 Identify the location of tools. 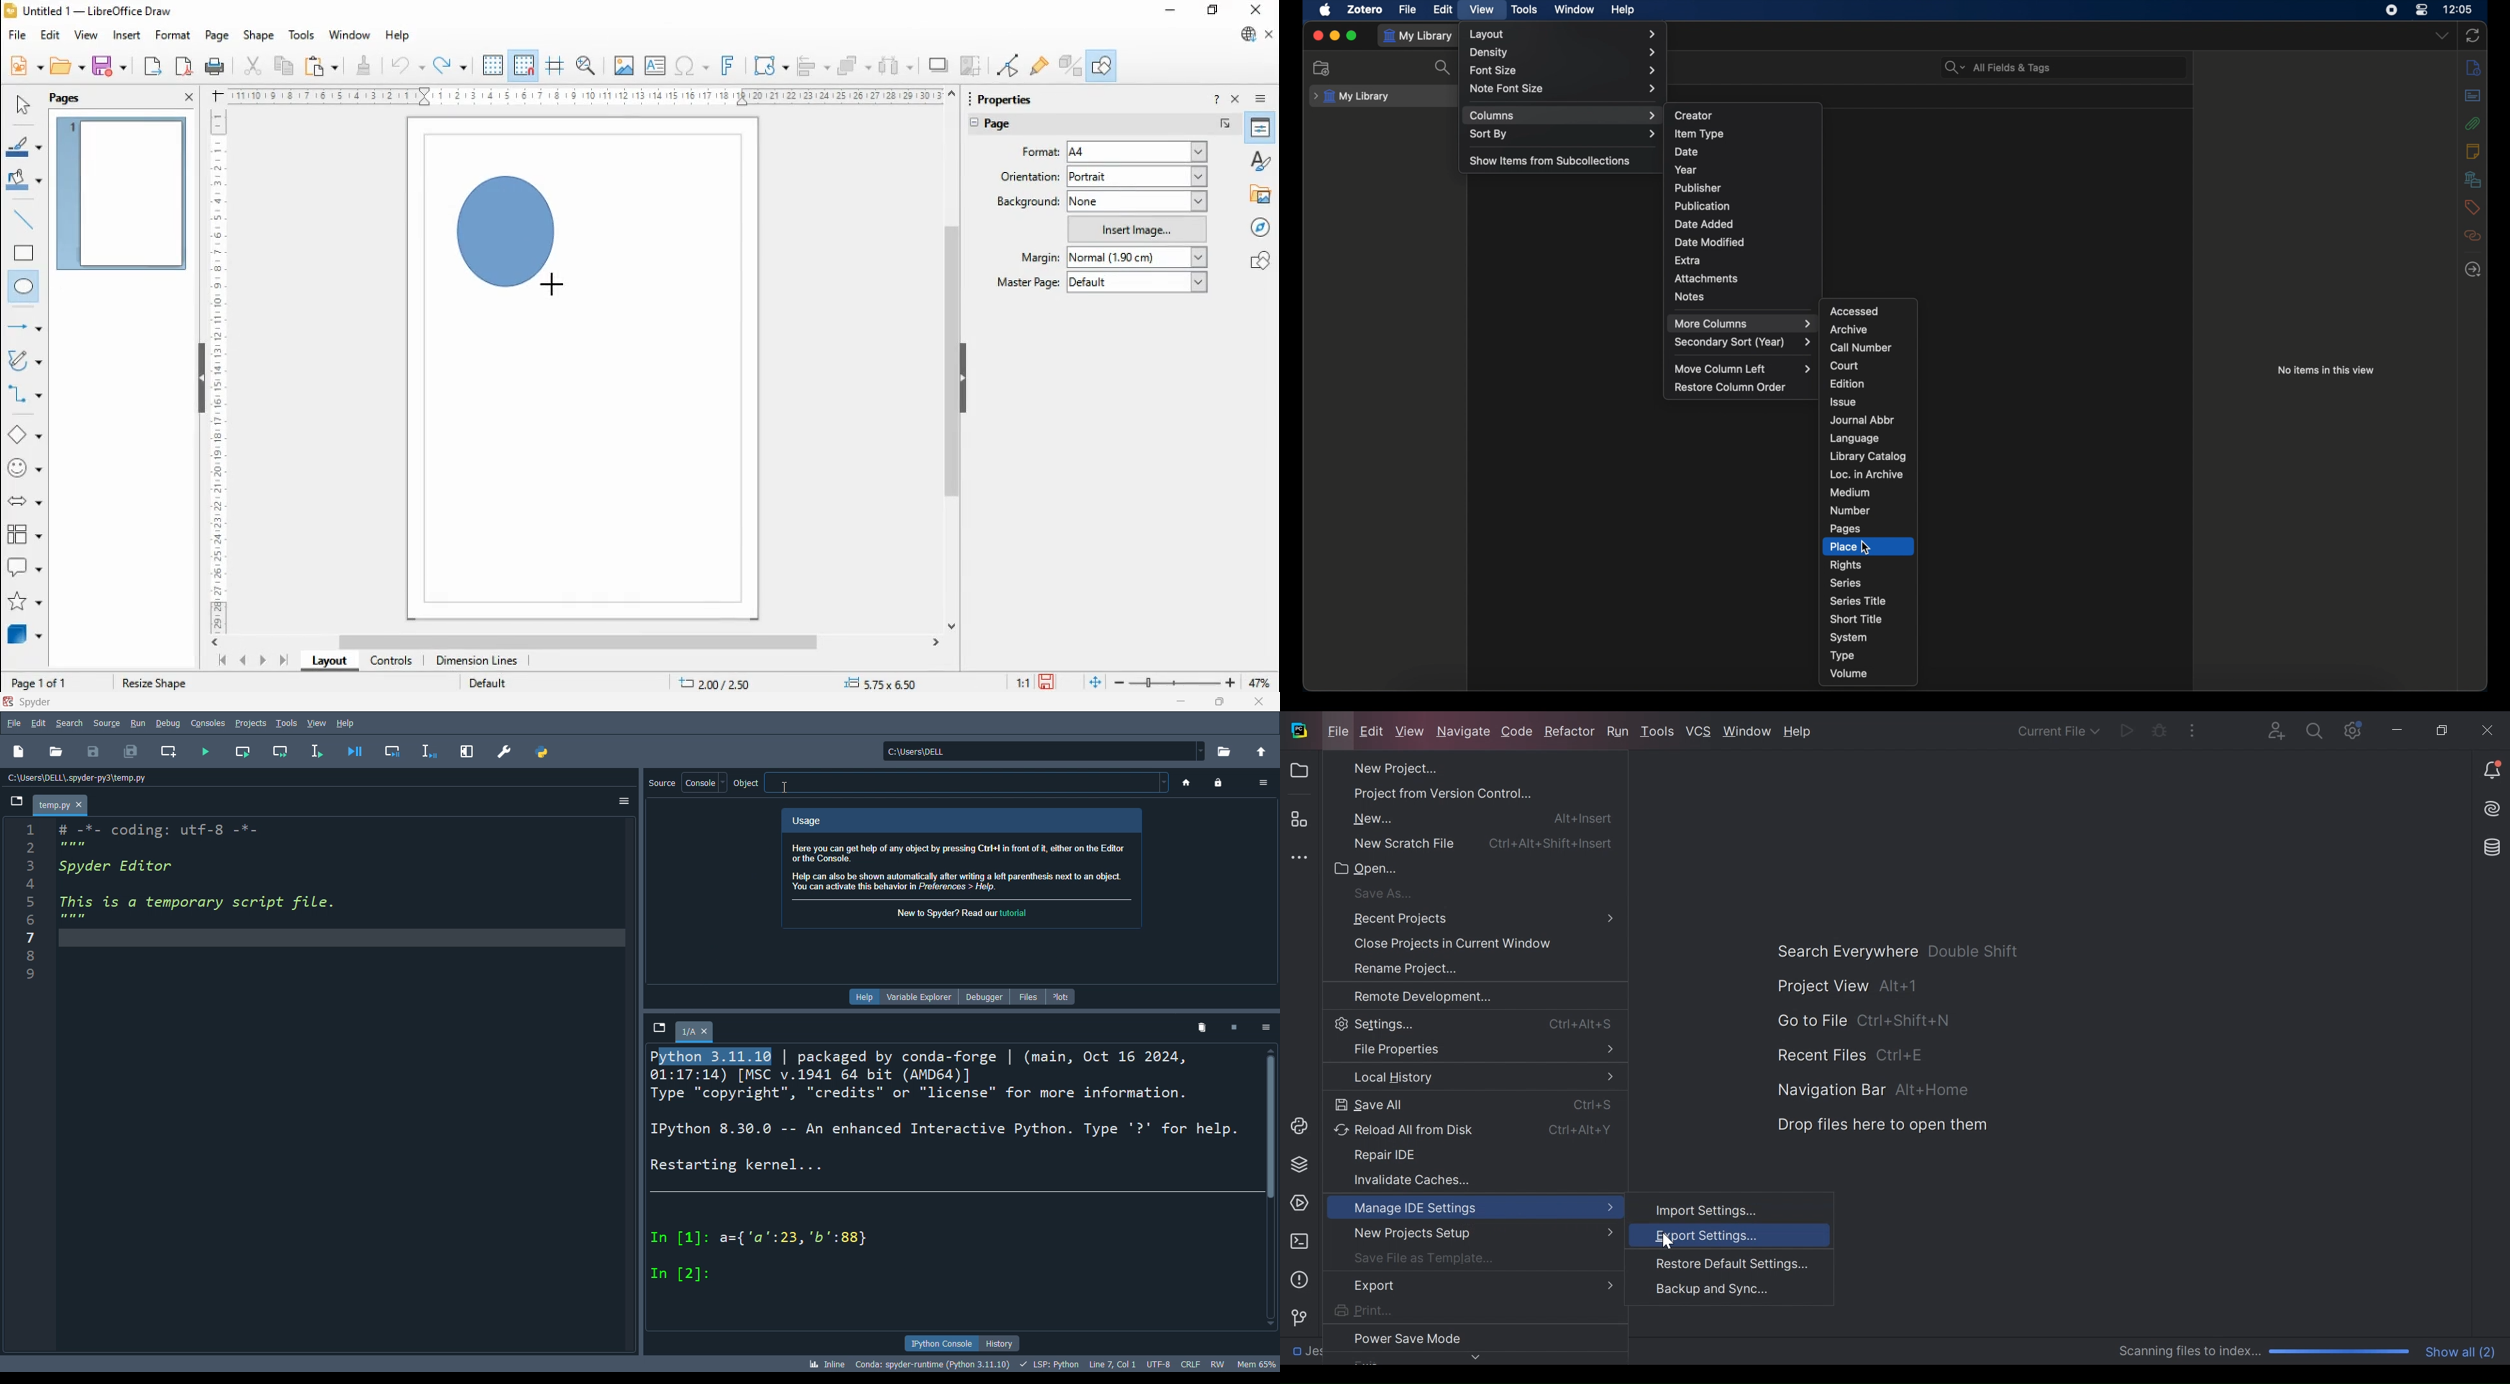
(1525, 10).